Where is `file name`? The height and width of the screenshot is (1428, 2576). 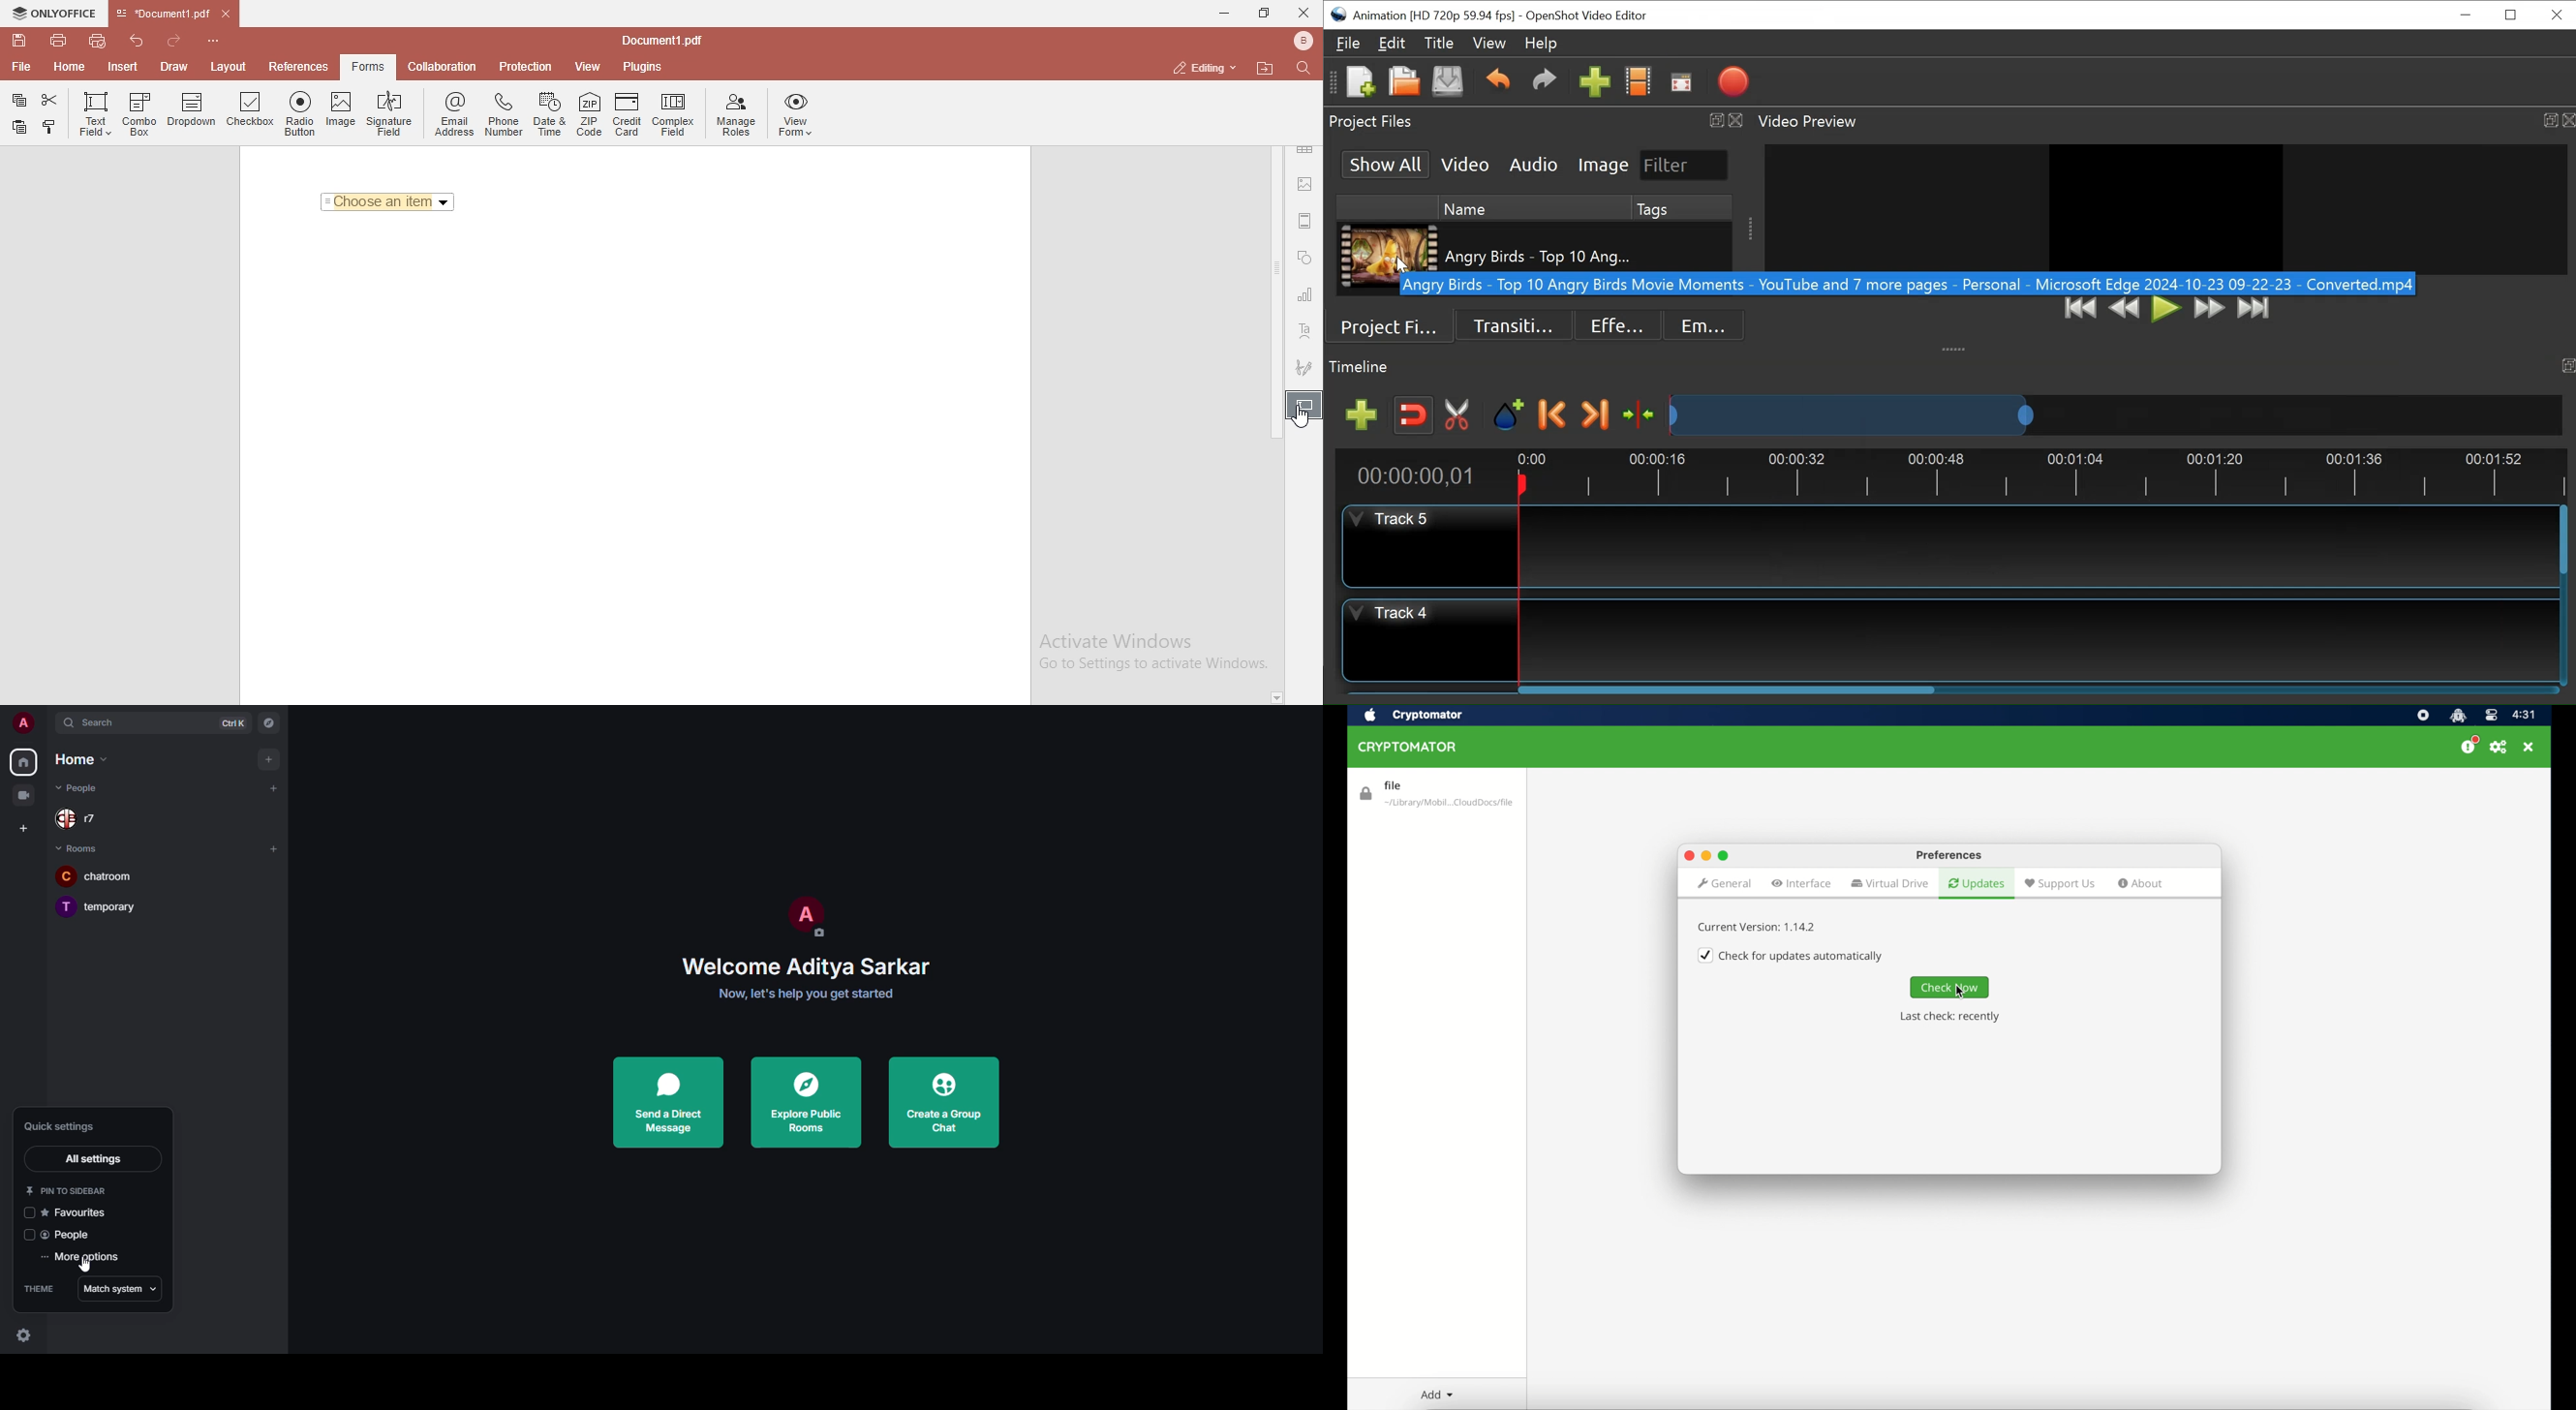 file name is located at coordinates (666, 42).